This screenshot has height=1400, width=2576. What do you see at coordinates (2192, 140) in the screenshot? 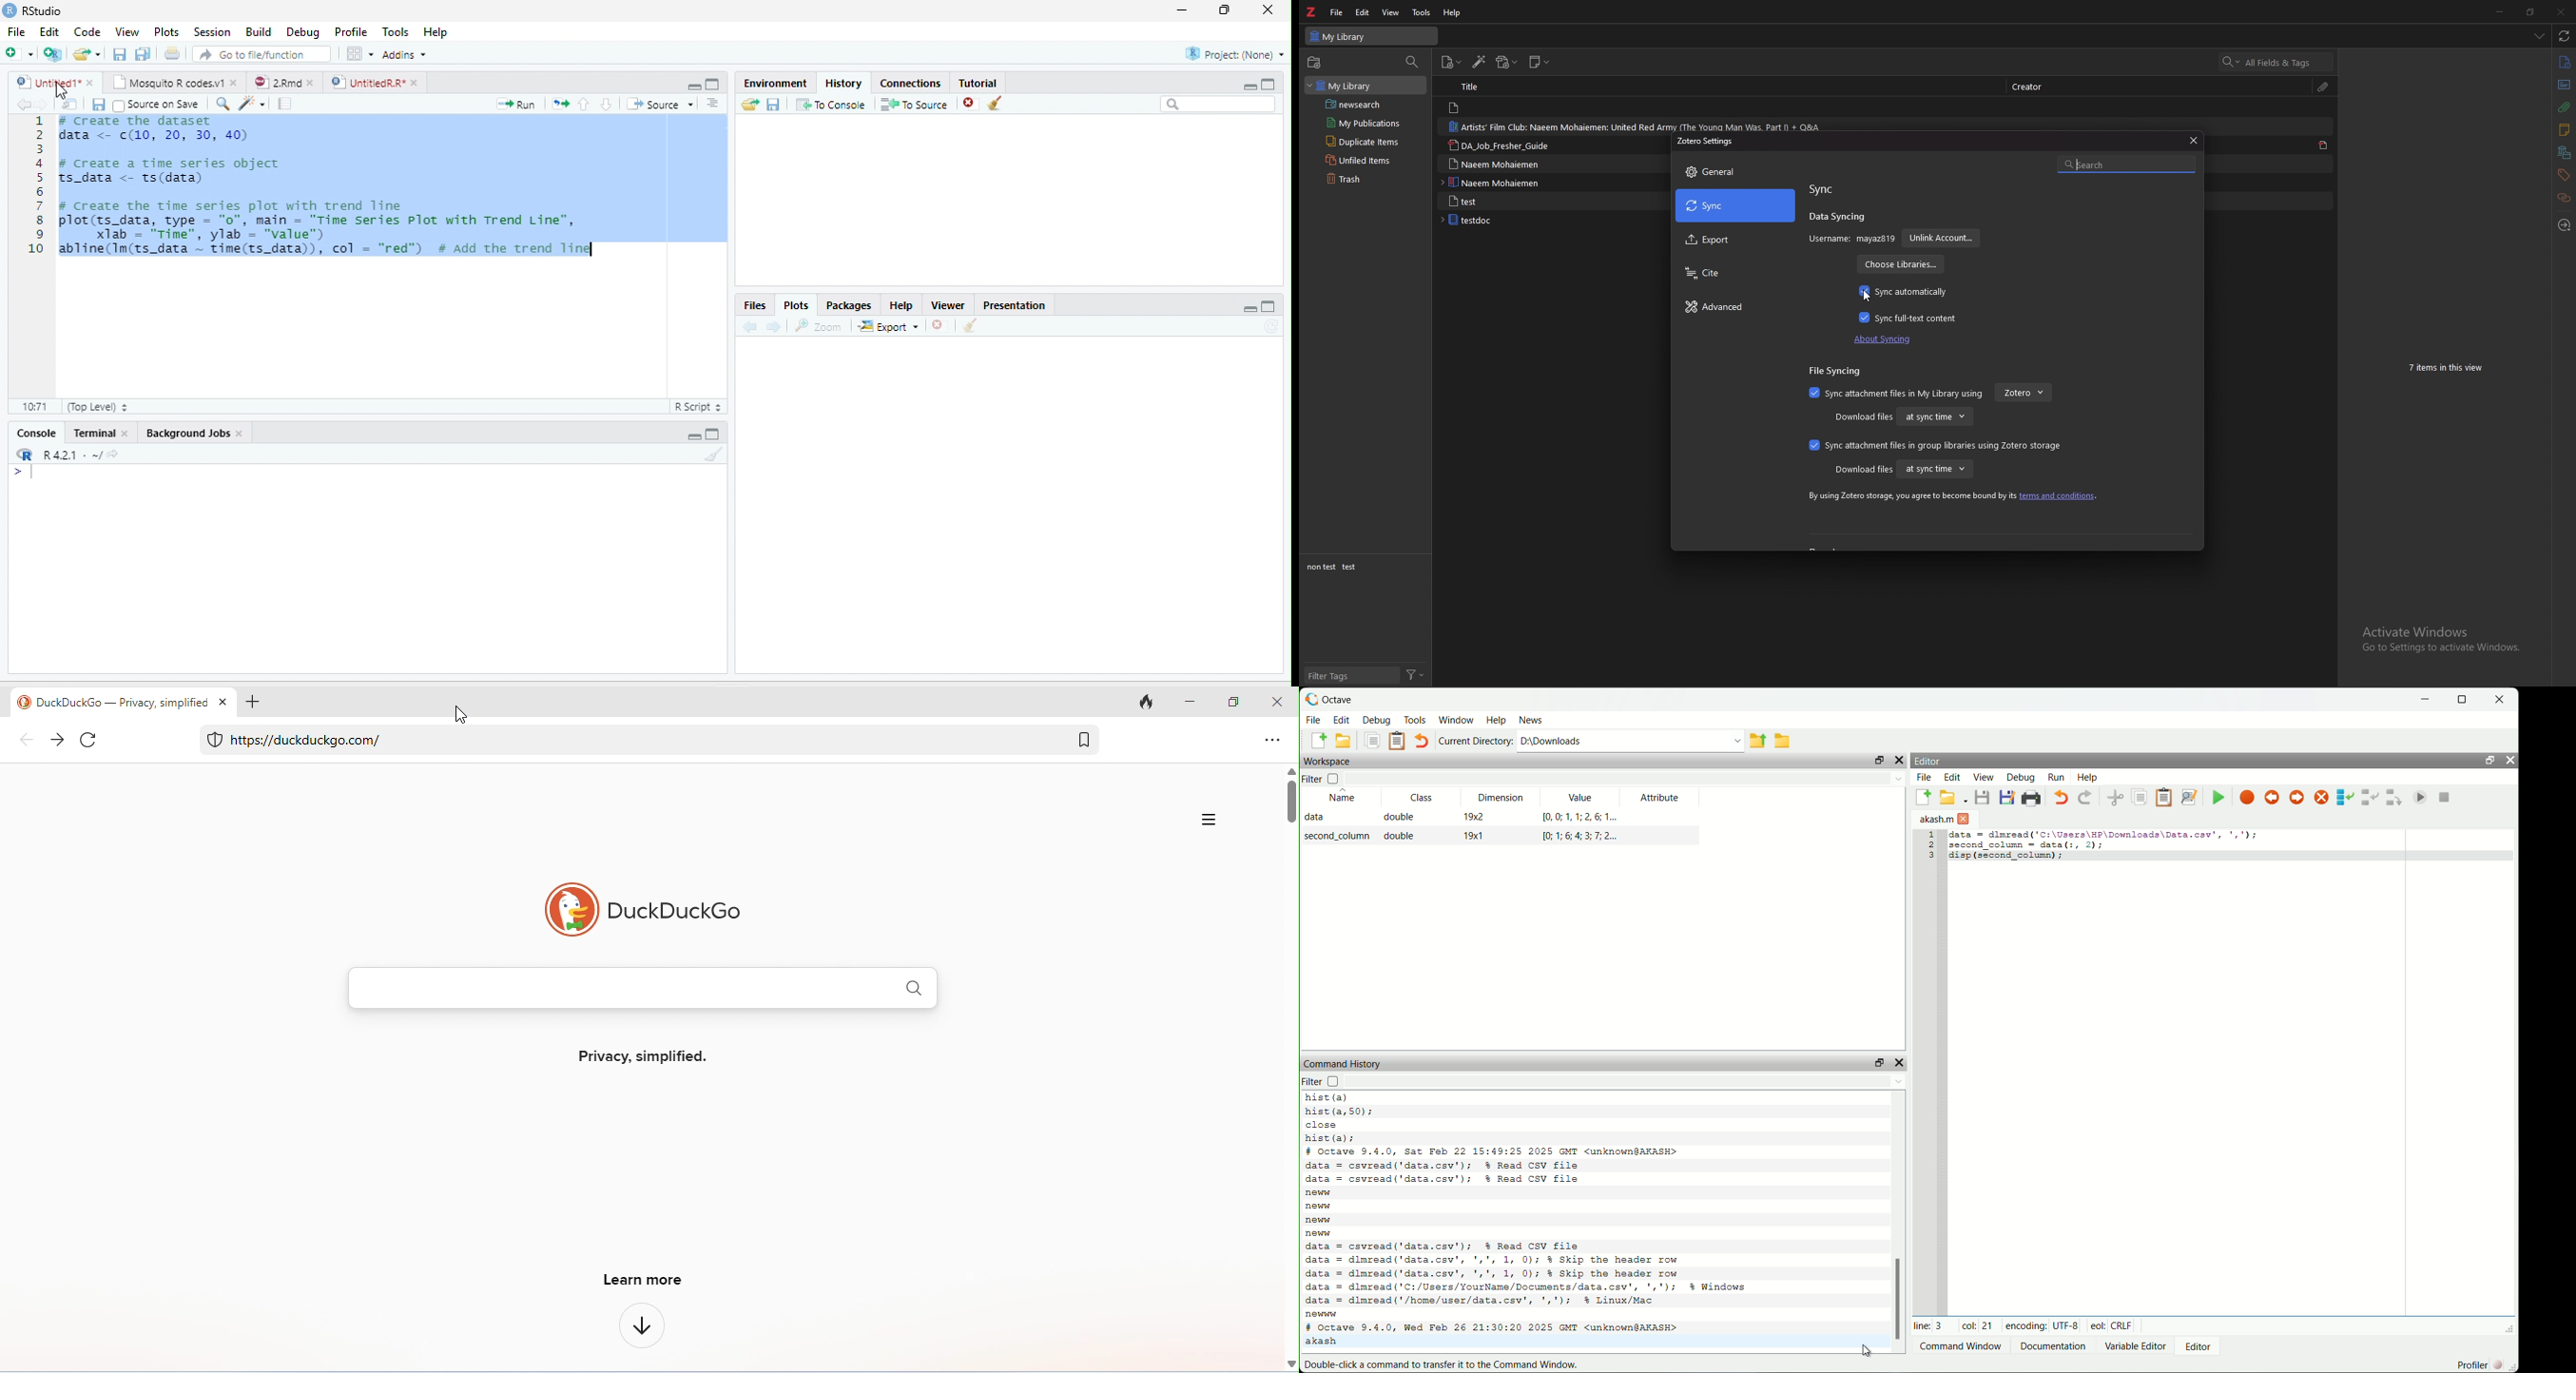
I see `close` at bounding box center [2192, 140].